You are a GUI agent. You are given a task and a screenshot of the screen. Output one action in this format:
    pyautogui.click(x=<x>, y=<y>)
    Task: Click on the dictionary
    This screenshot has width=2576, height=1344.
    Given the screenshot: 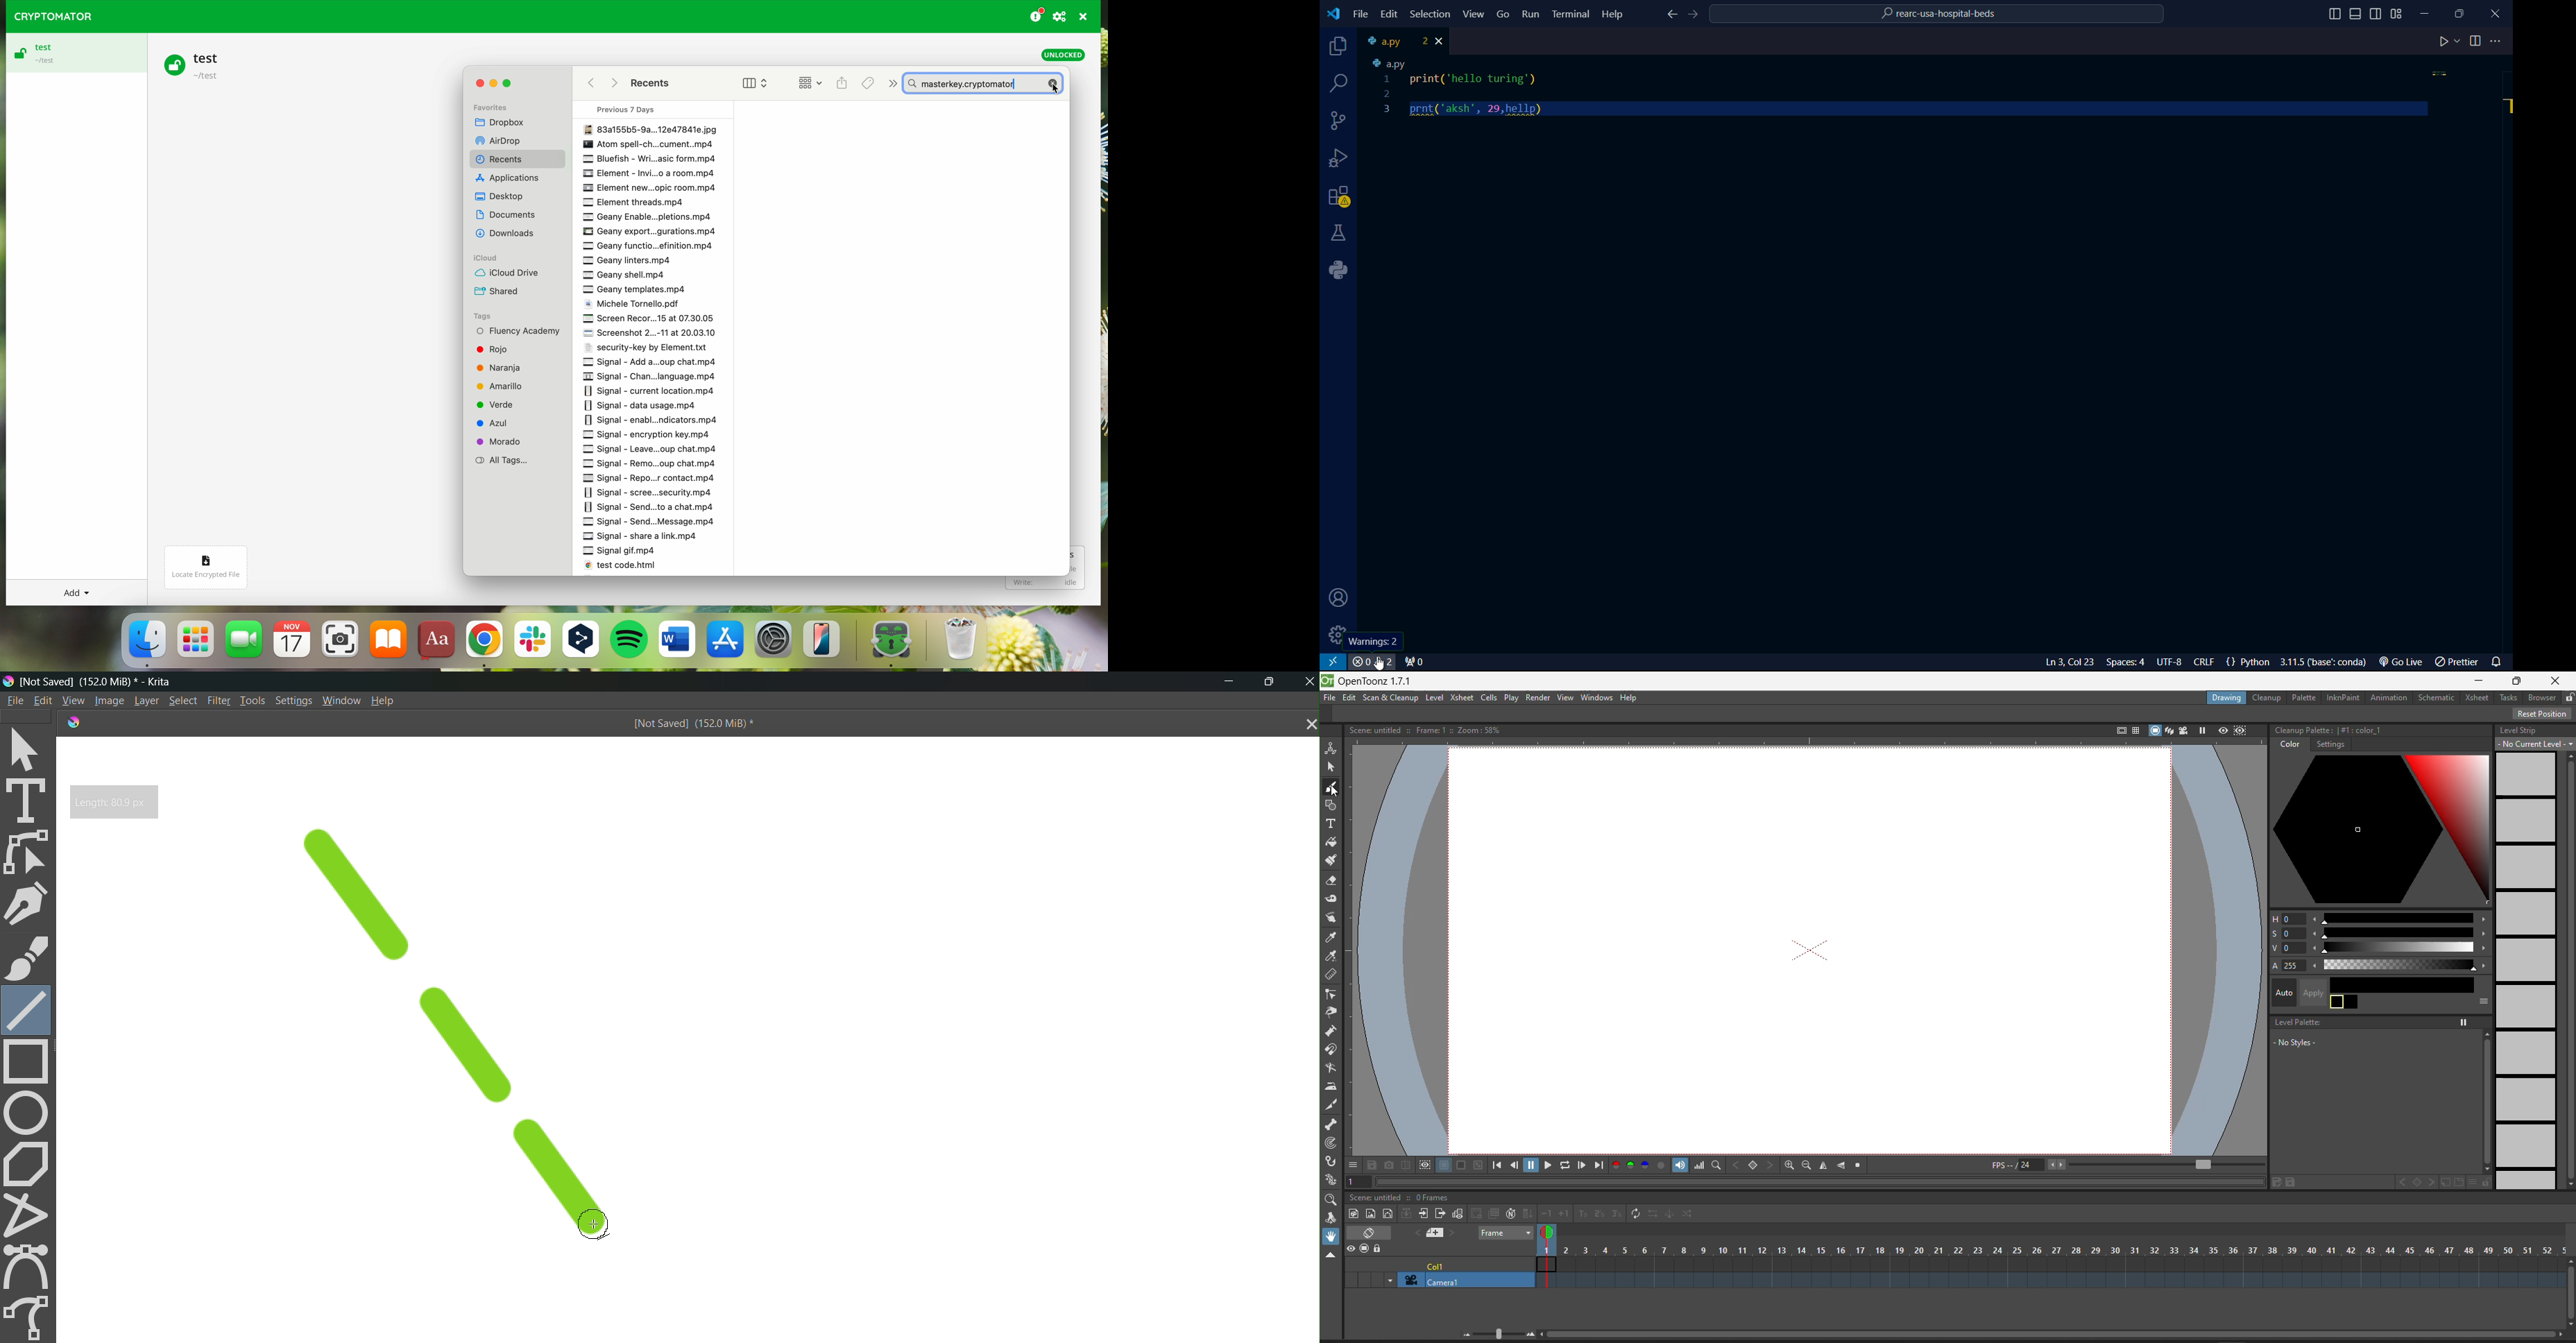 What is the action you would take?
    pyautogui.click(x=437, y=641)
    